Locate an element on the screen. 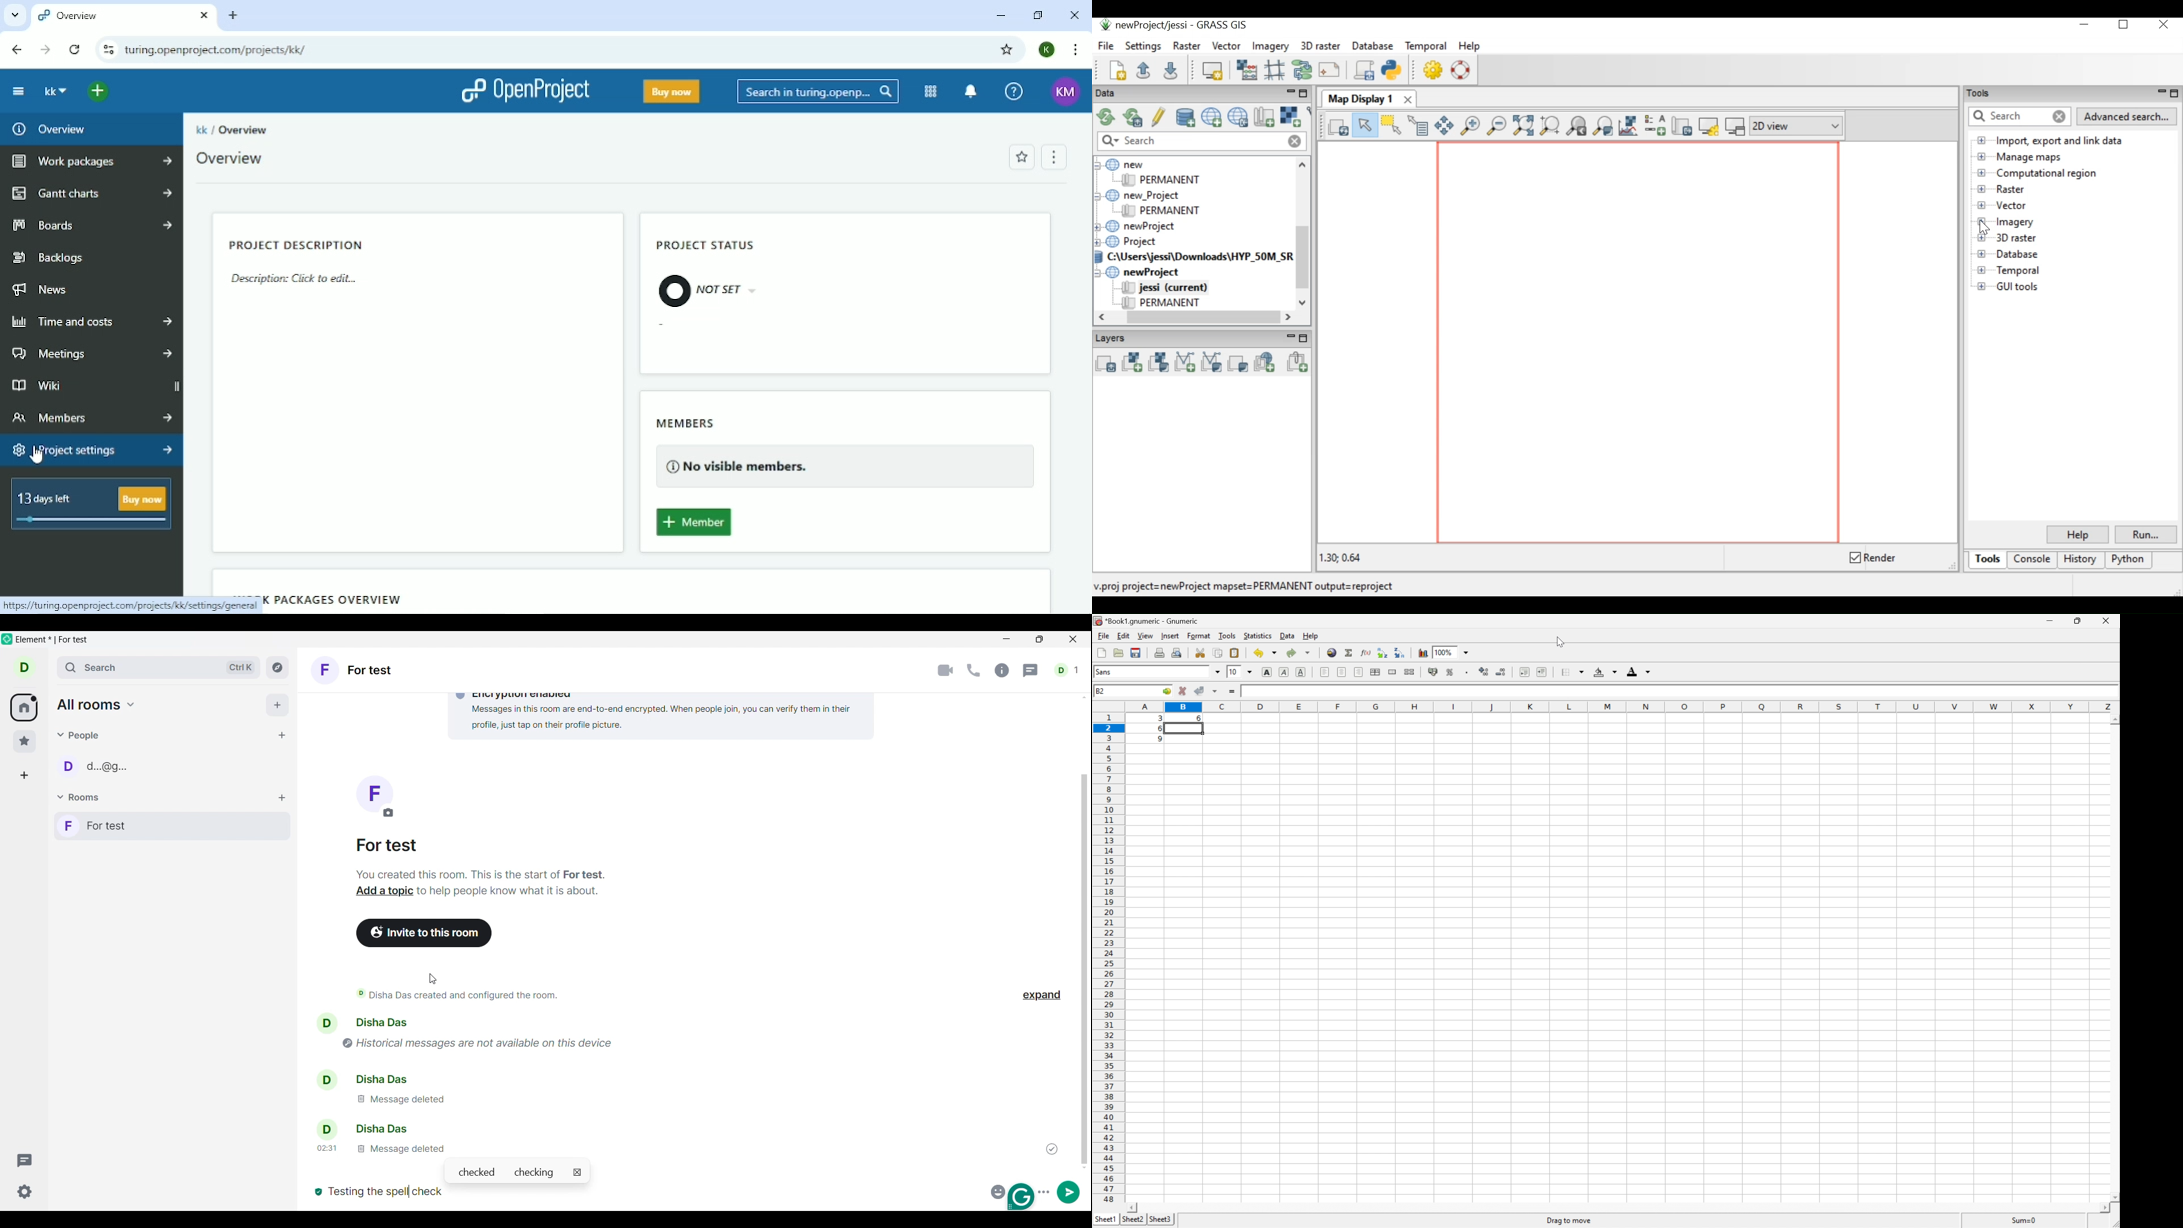 The image size is (2184, 1232). Software and room name is located at coordinates (55, 640).